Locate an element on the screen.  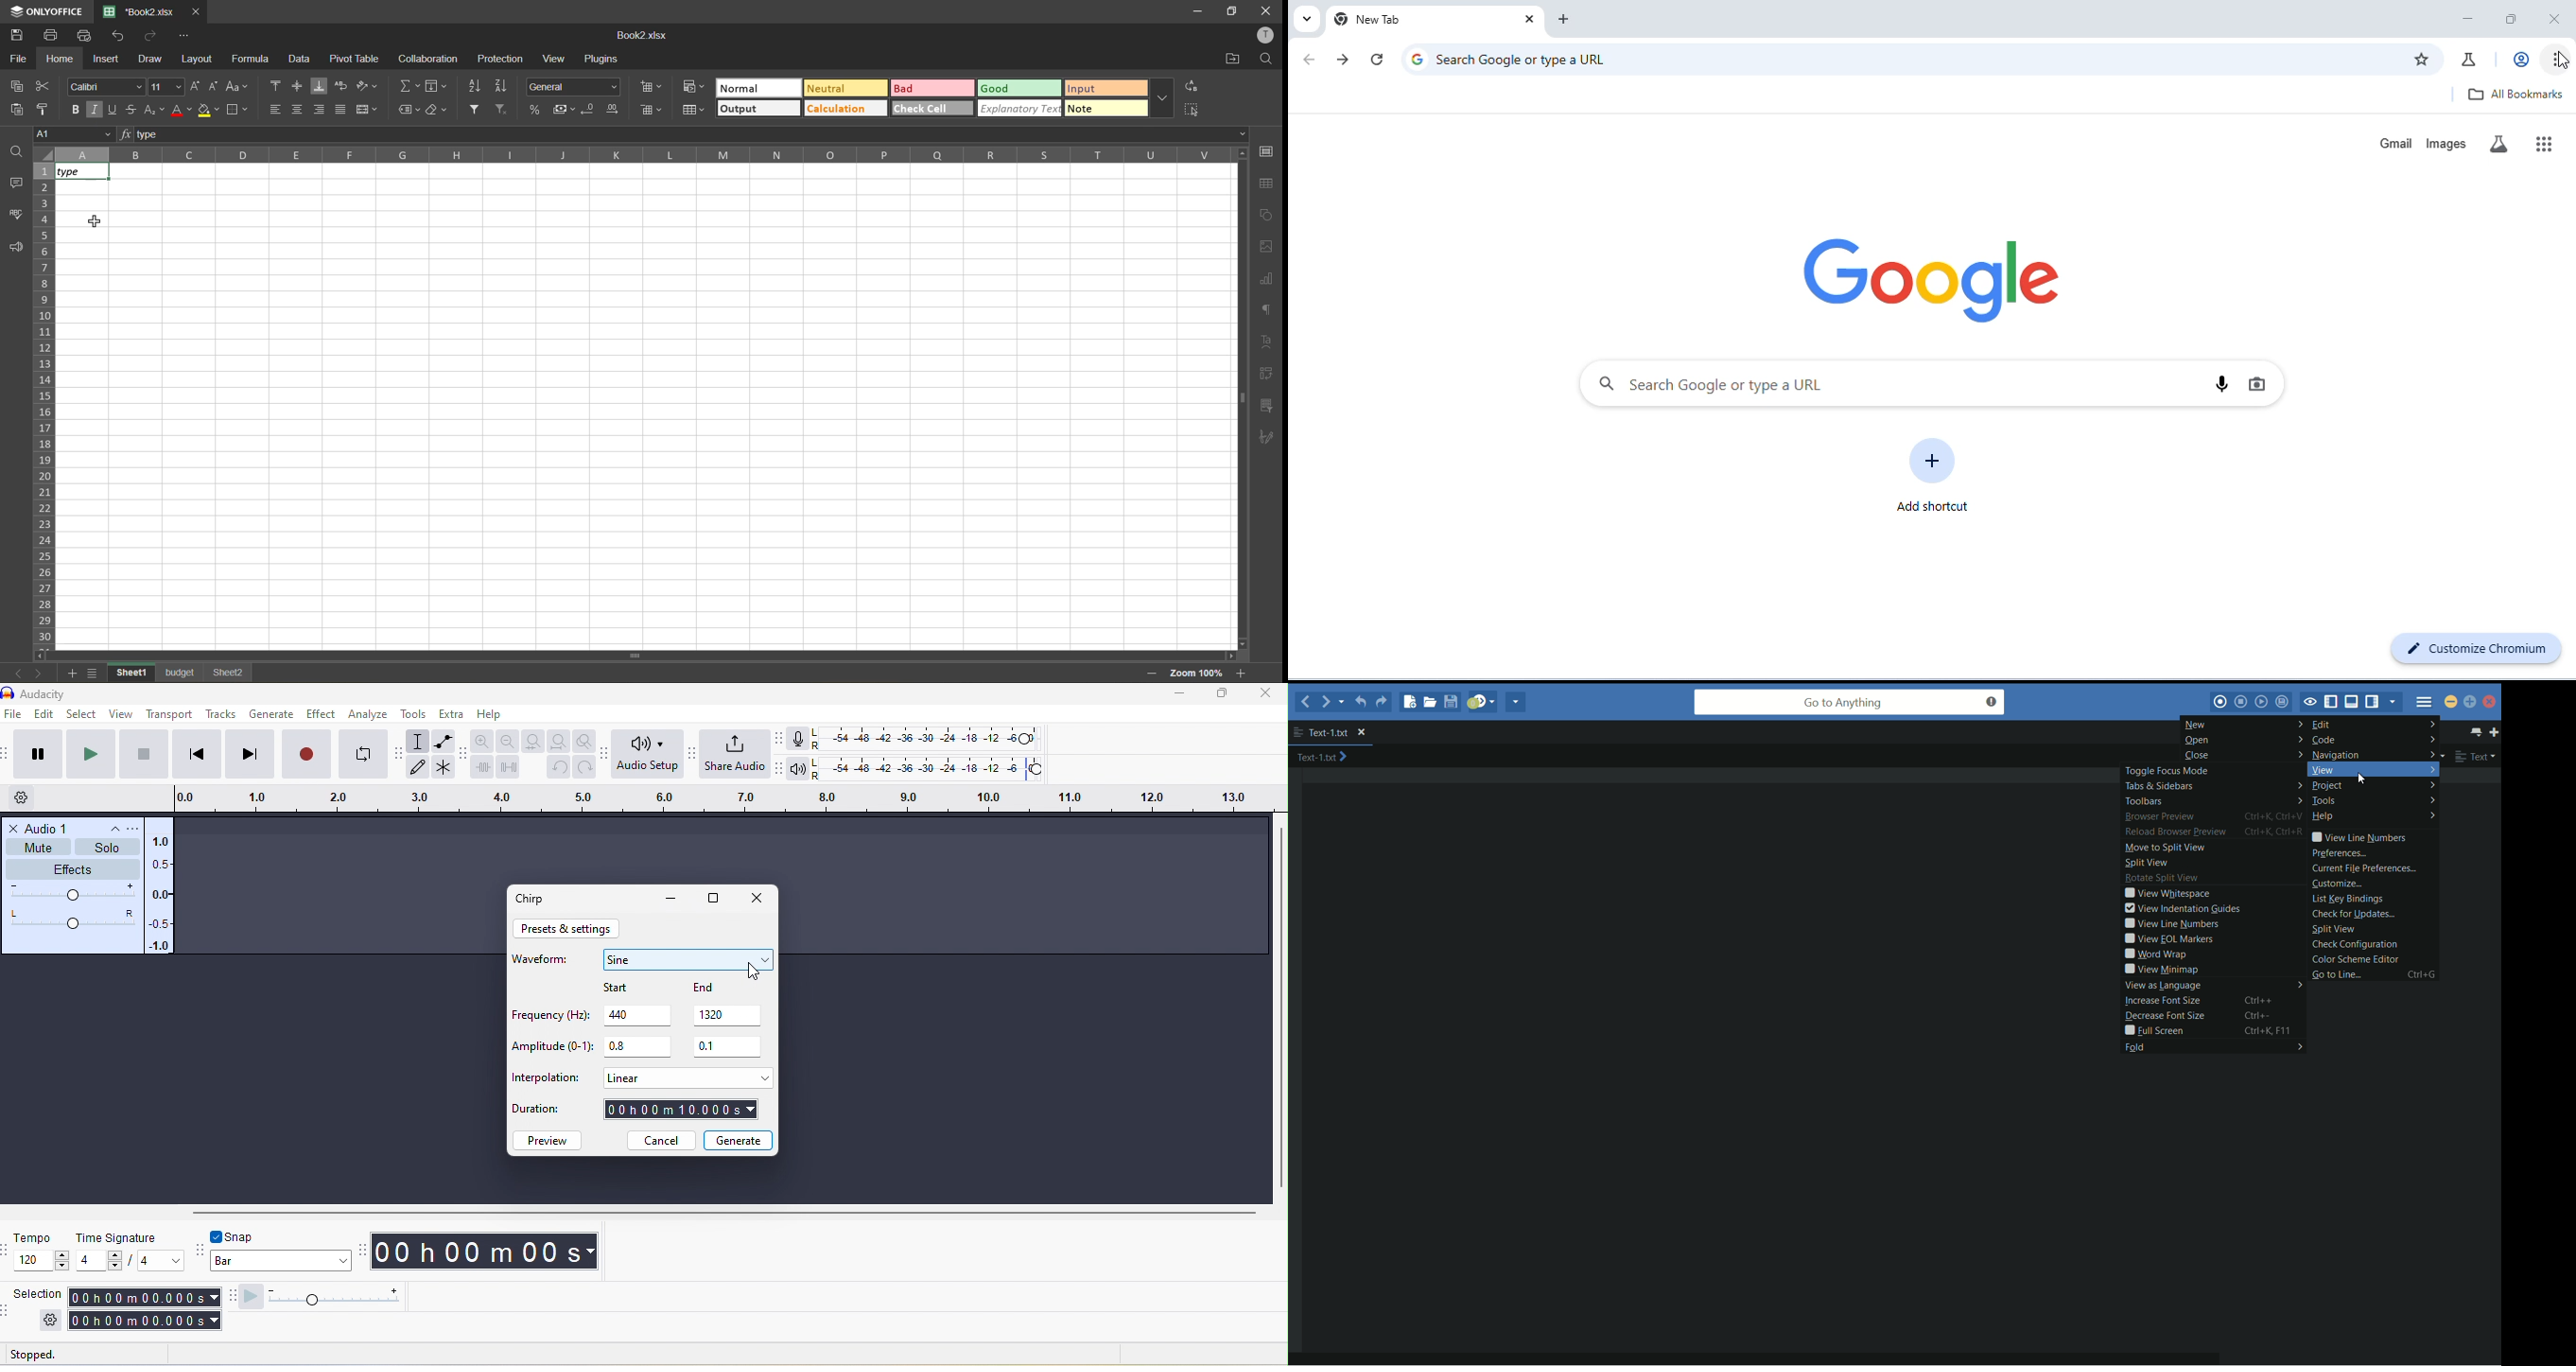
input is located at coordinates (1106, 88).